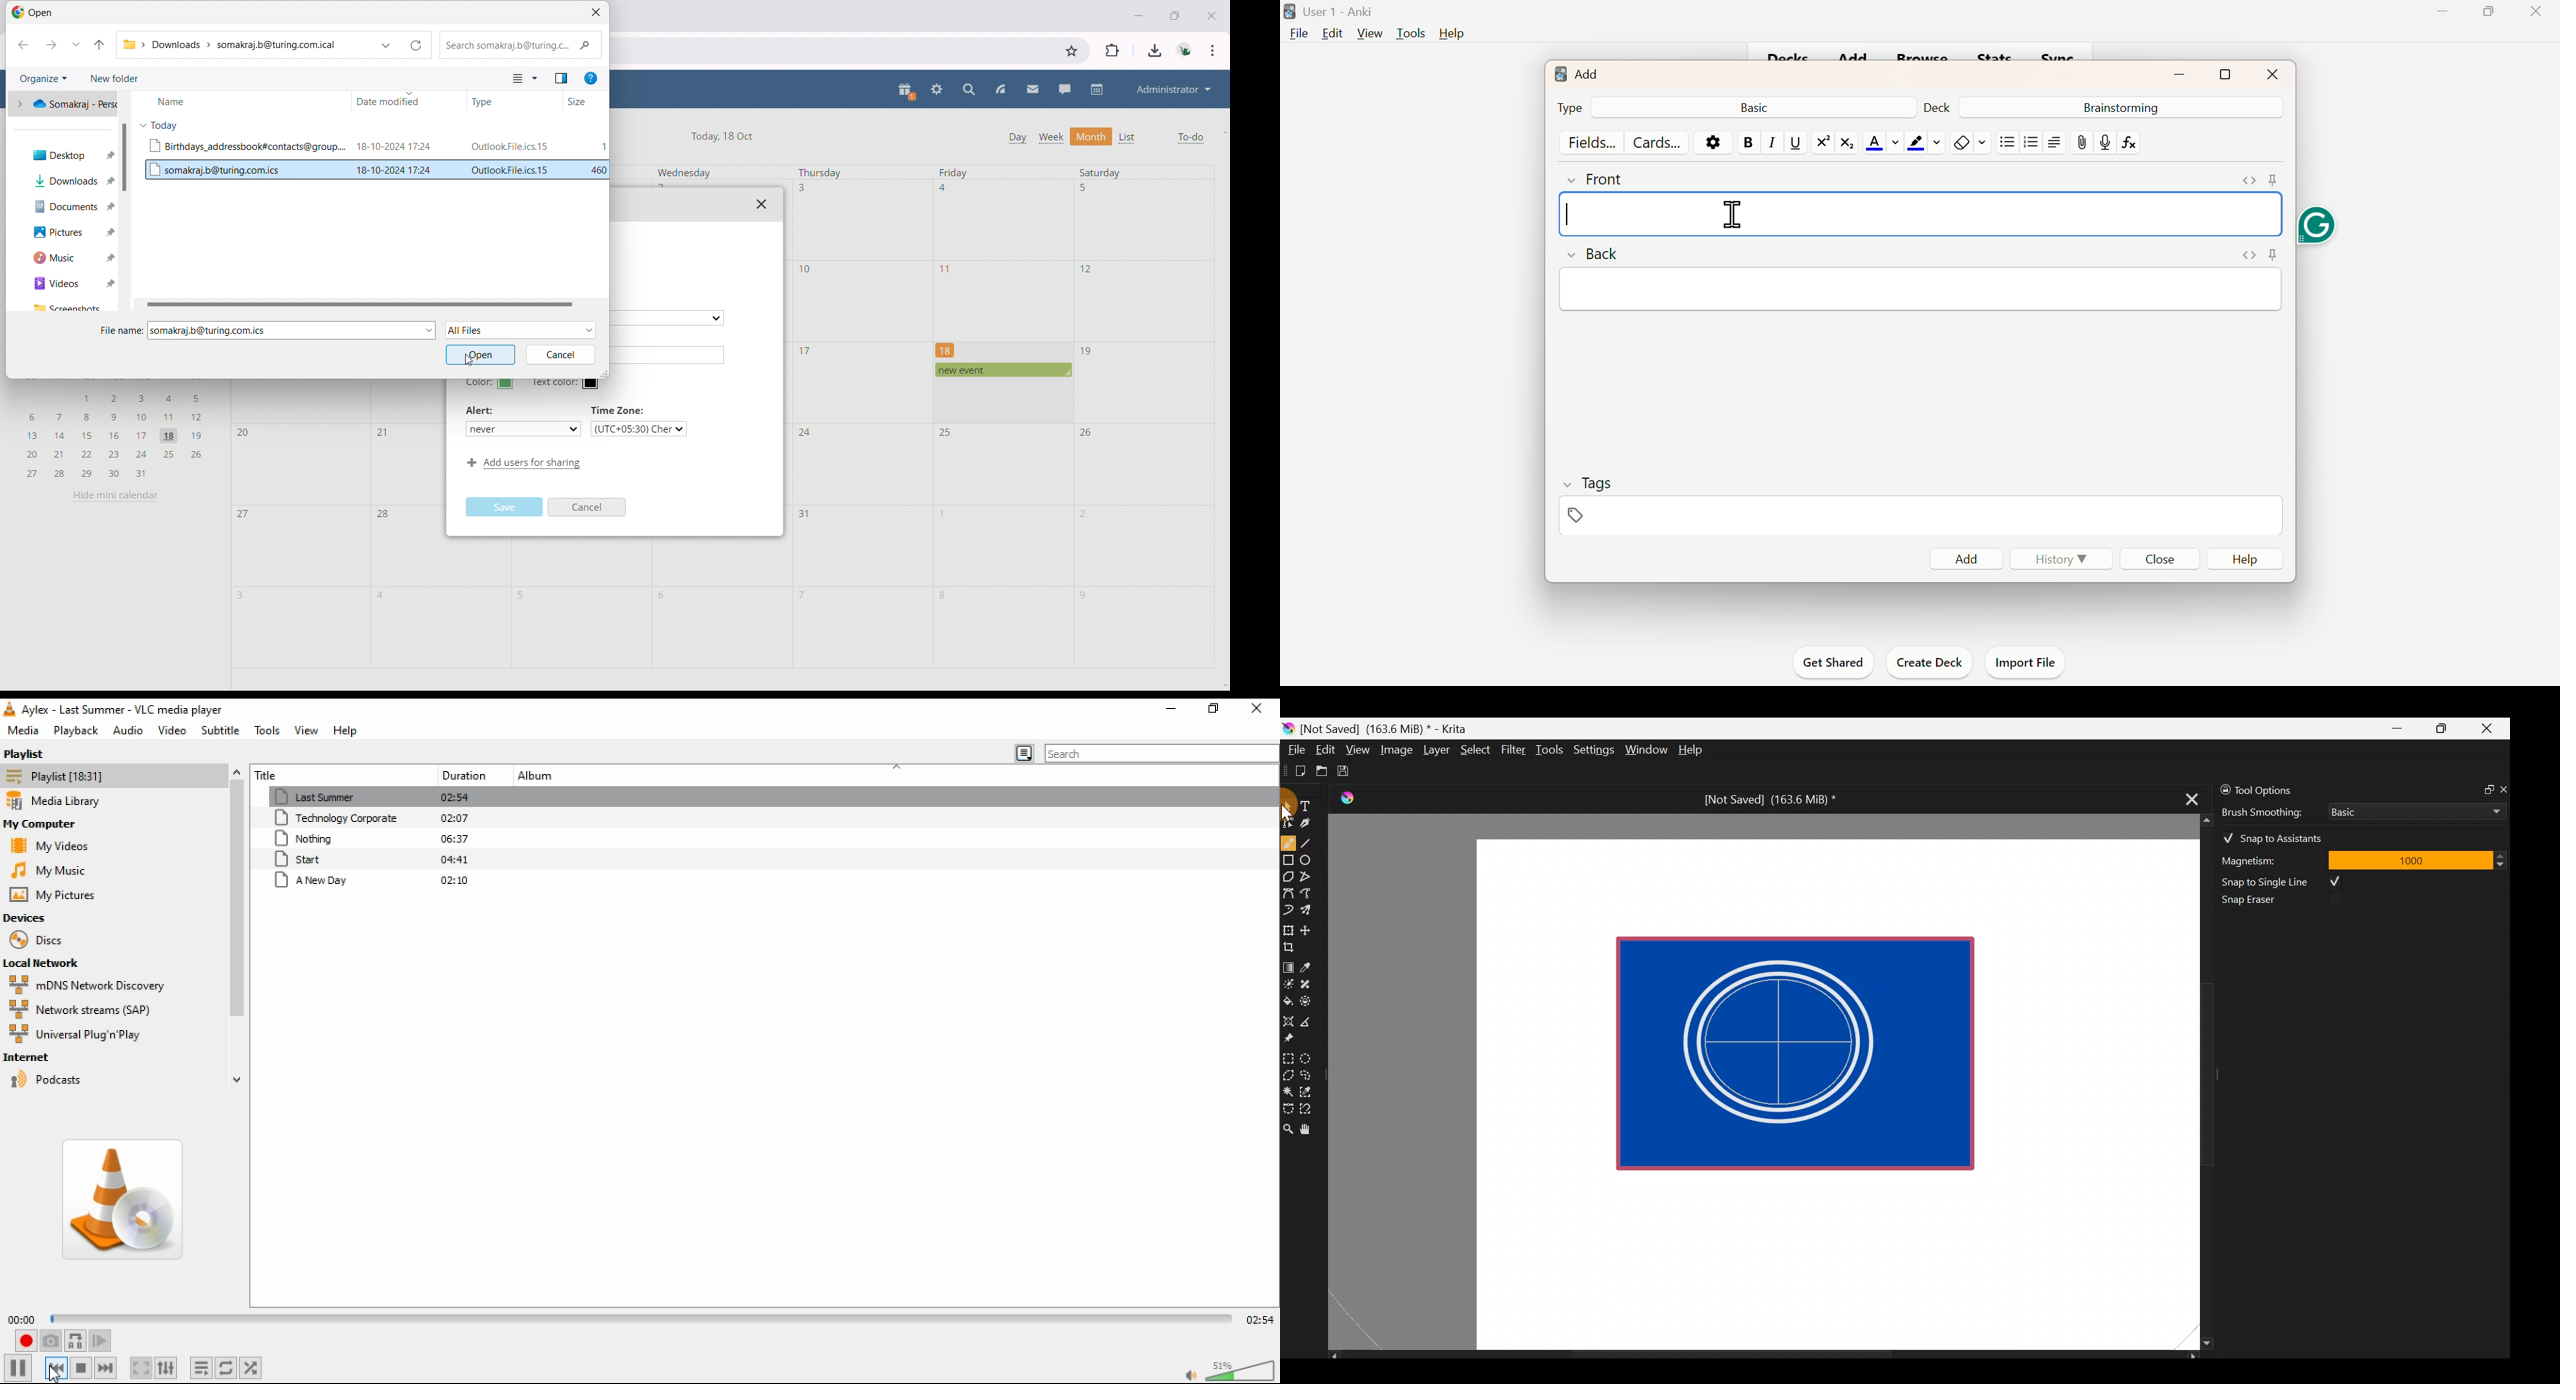  Describe the element at coordinates (2053, 142) in the screenshot. I see `Text Alignment` at that location.